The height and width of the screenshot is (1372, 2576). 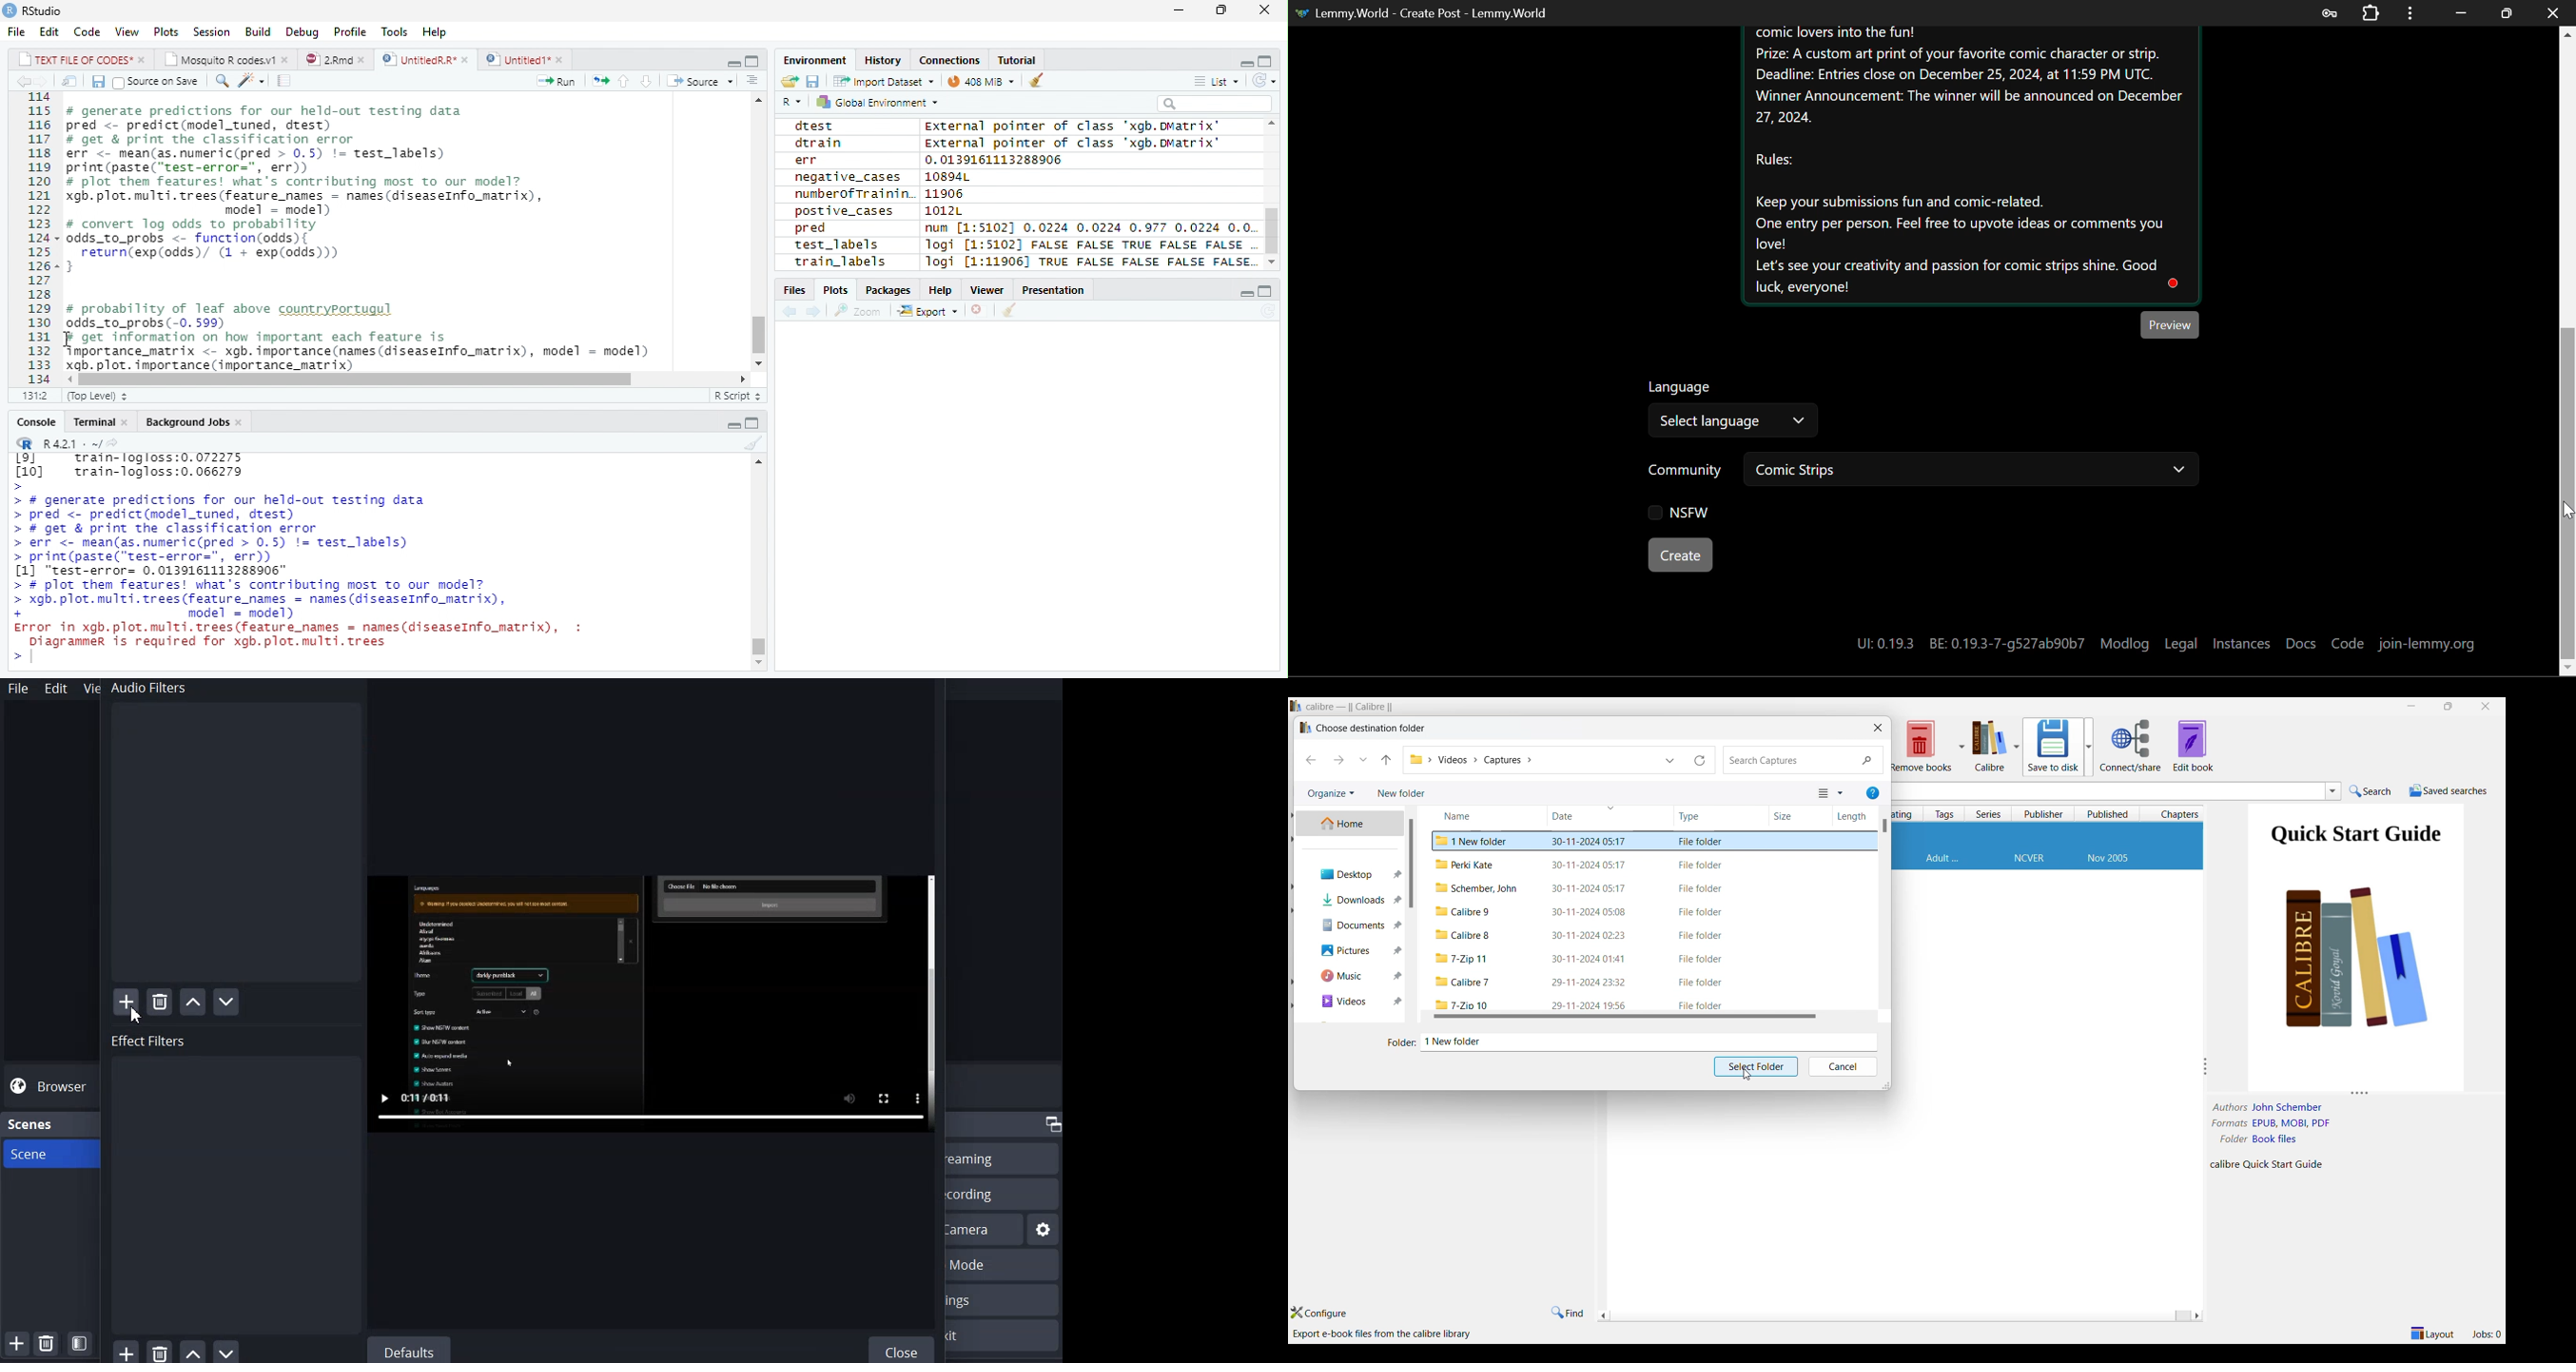 I want to click on 44MiB, so click(x=978, y=79).